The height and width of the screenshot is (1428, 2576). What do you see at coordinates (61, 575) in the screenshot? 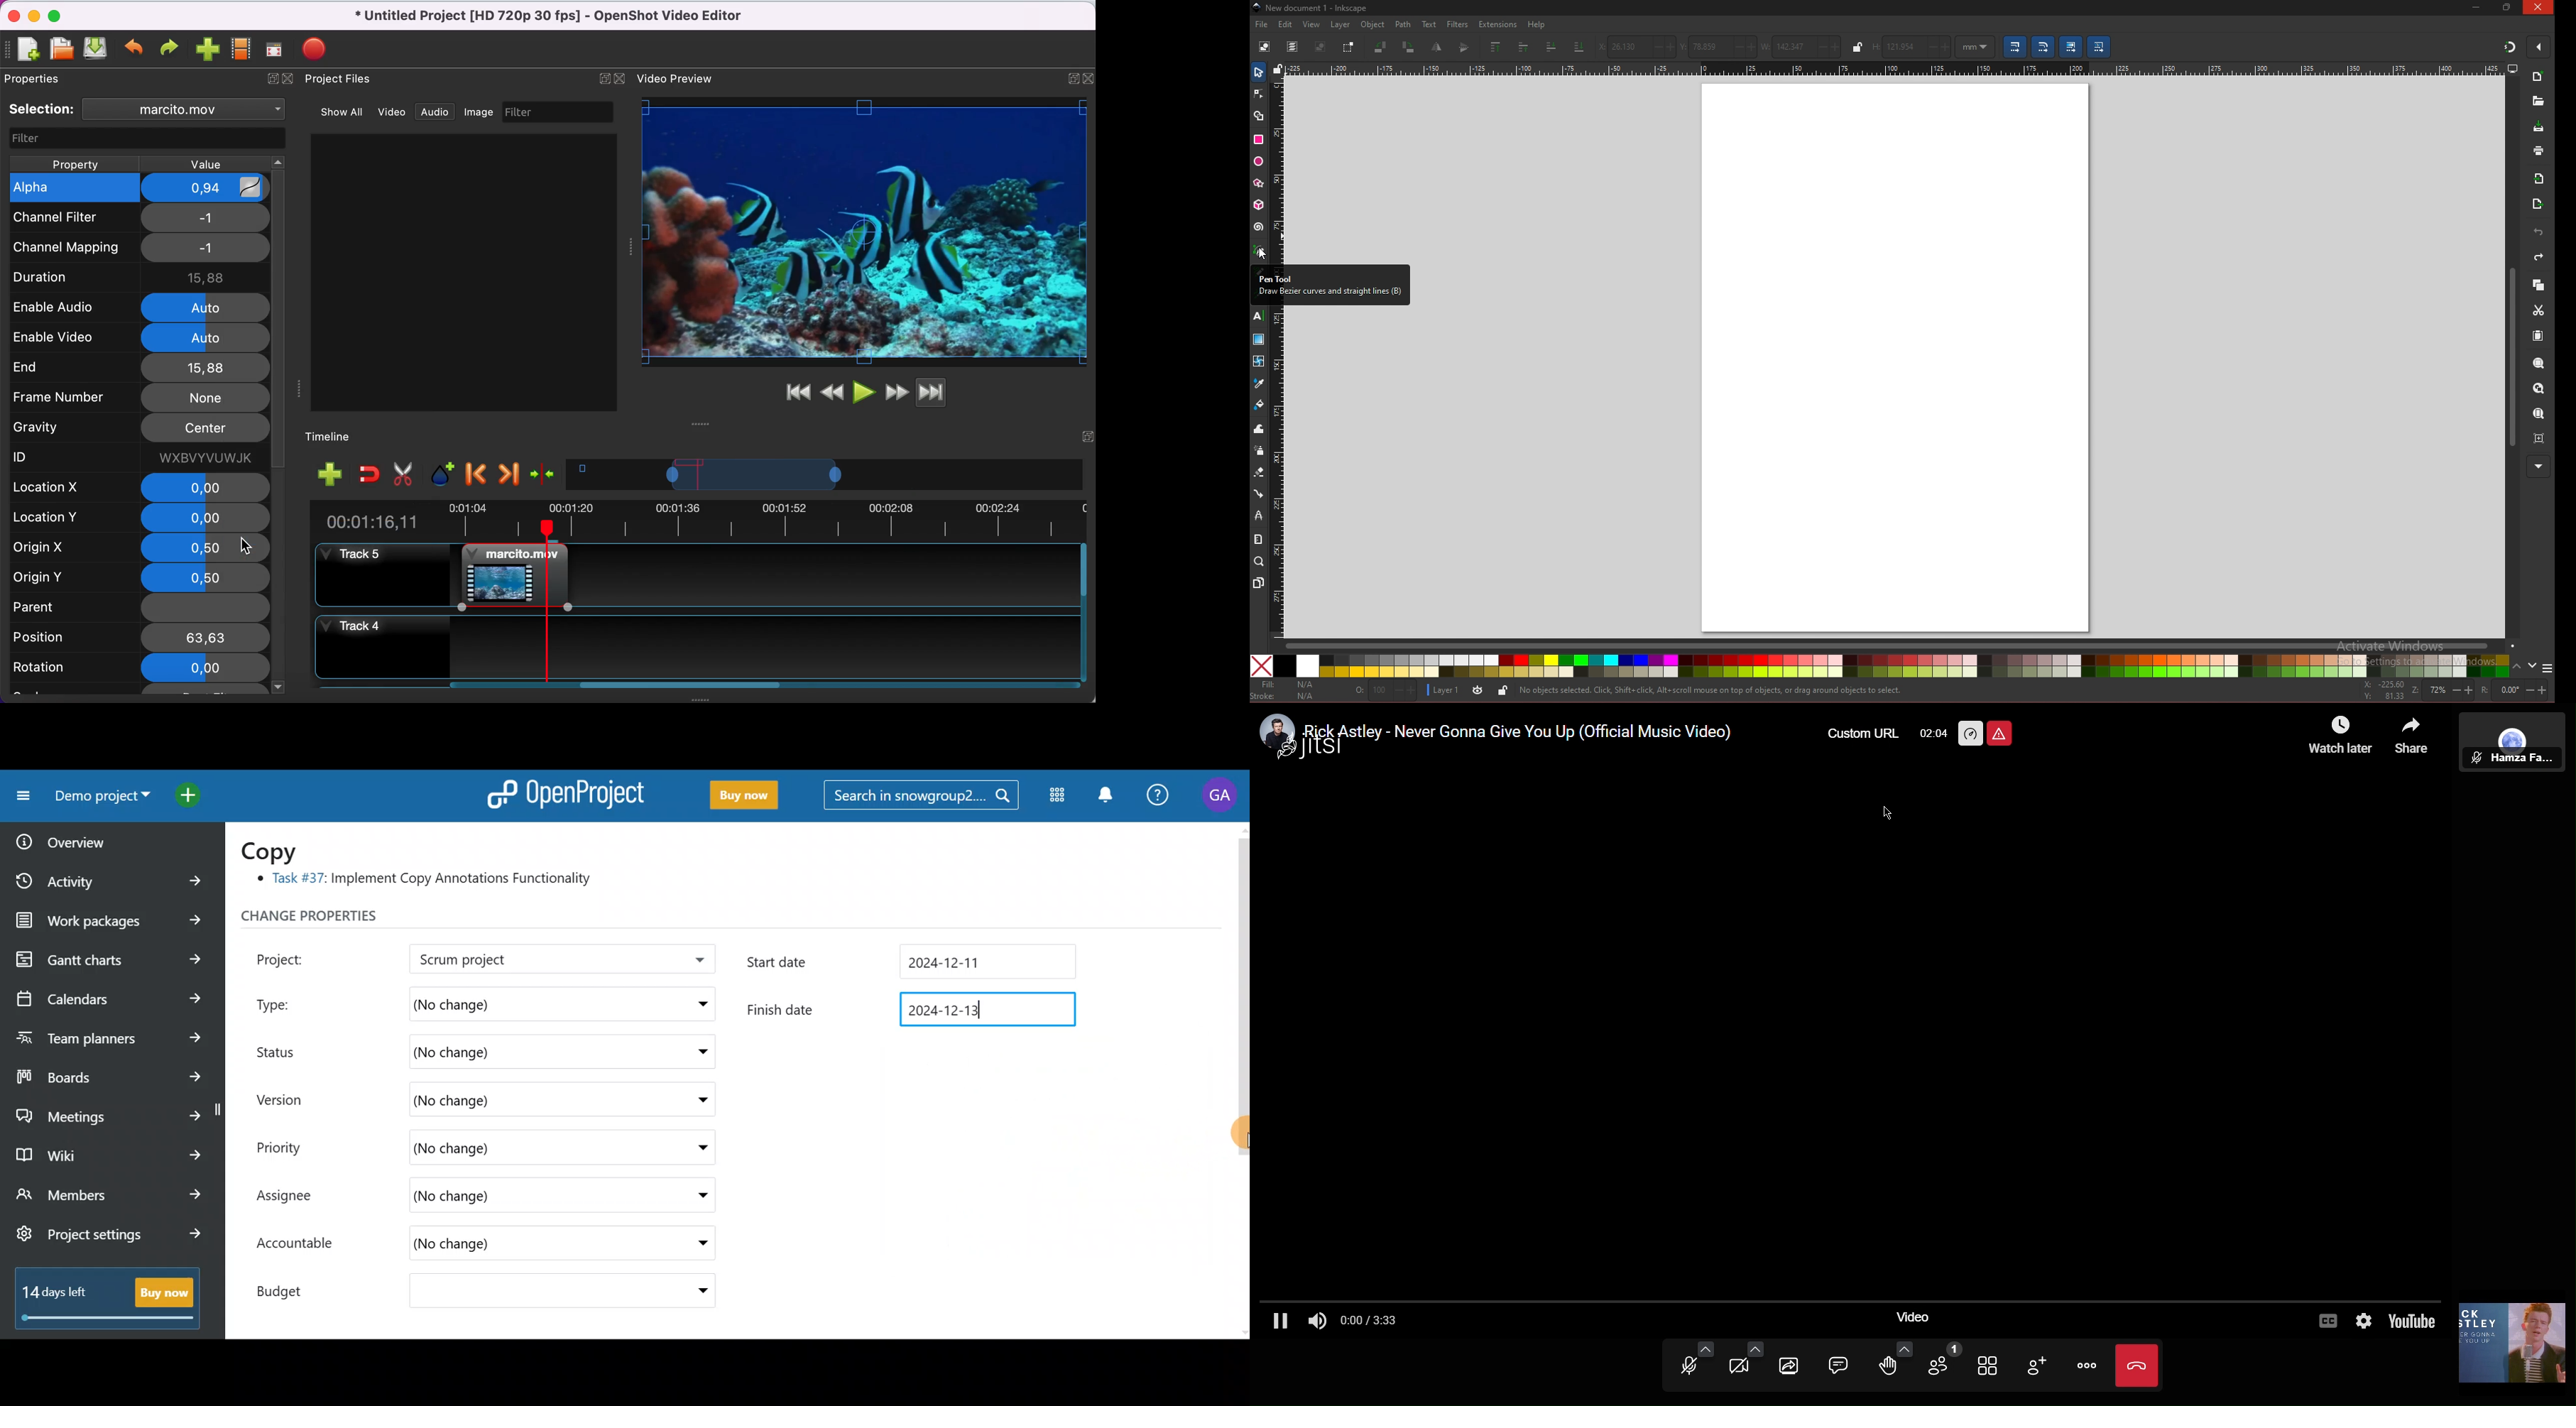
I see `Origin Y` at bounding box center [61, 575].